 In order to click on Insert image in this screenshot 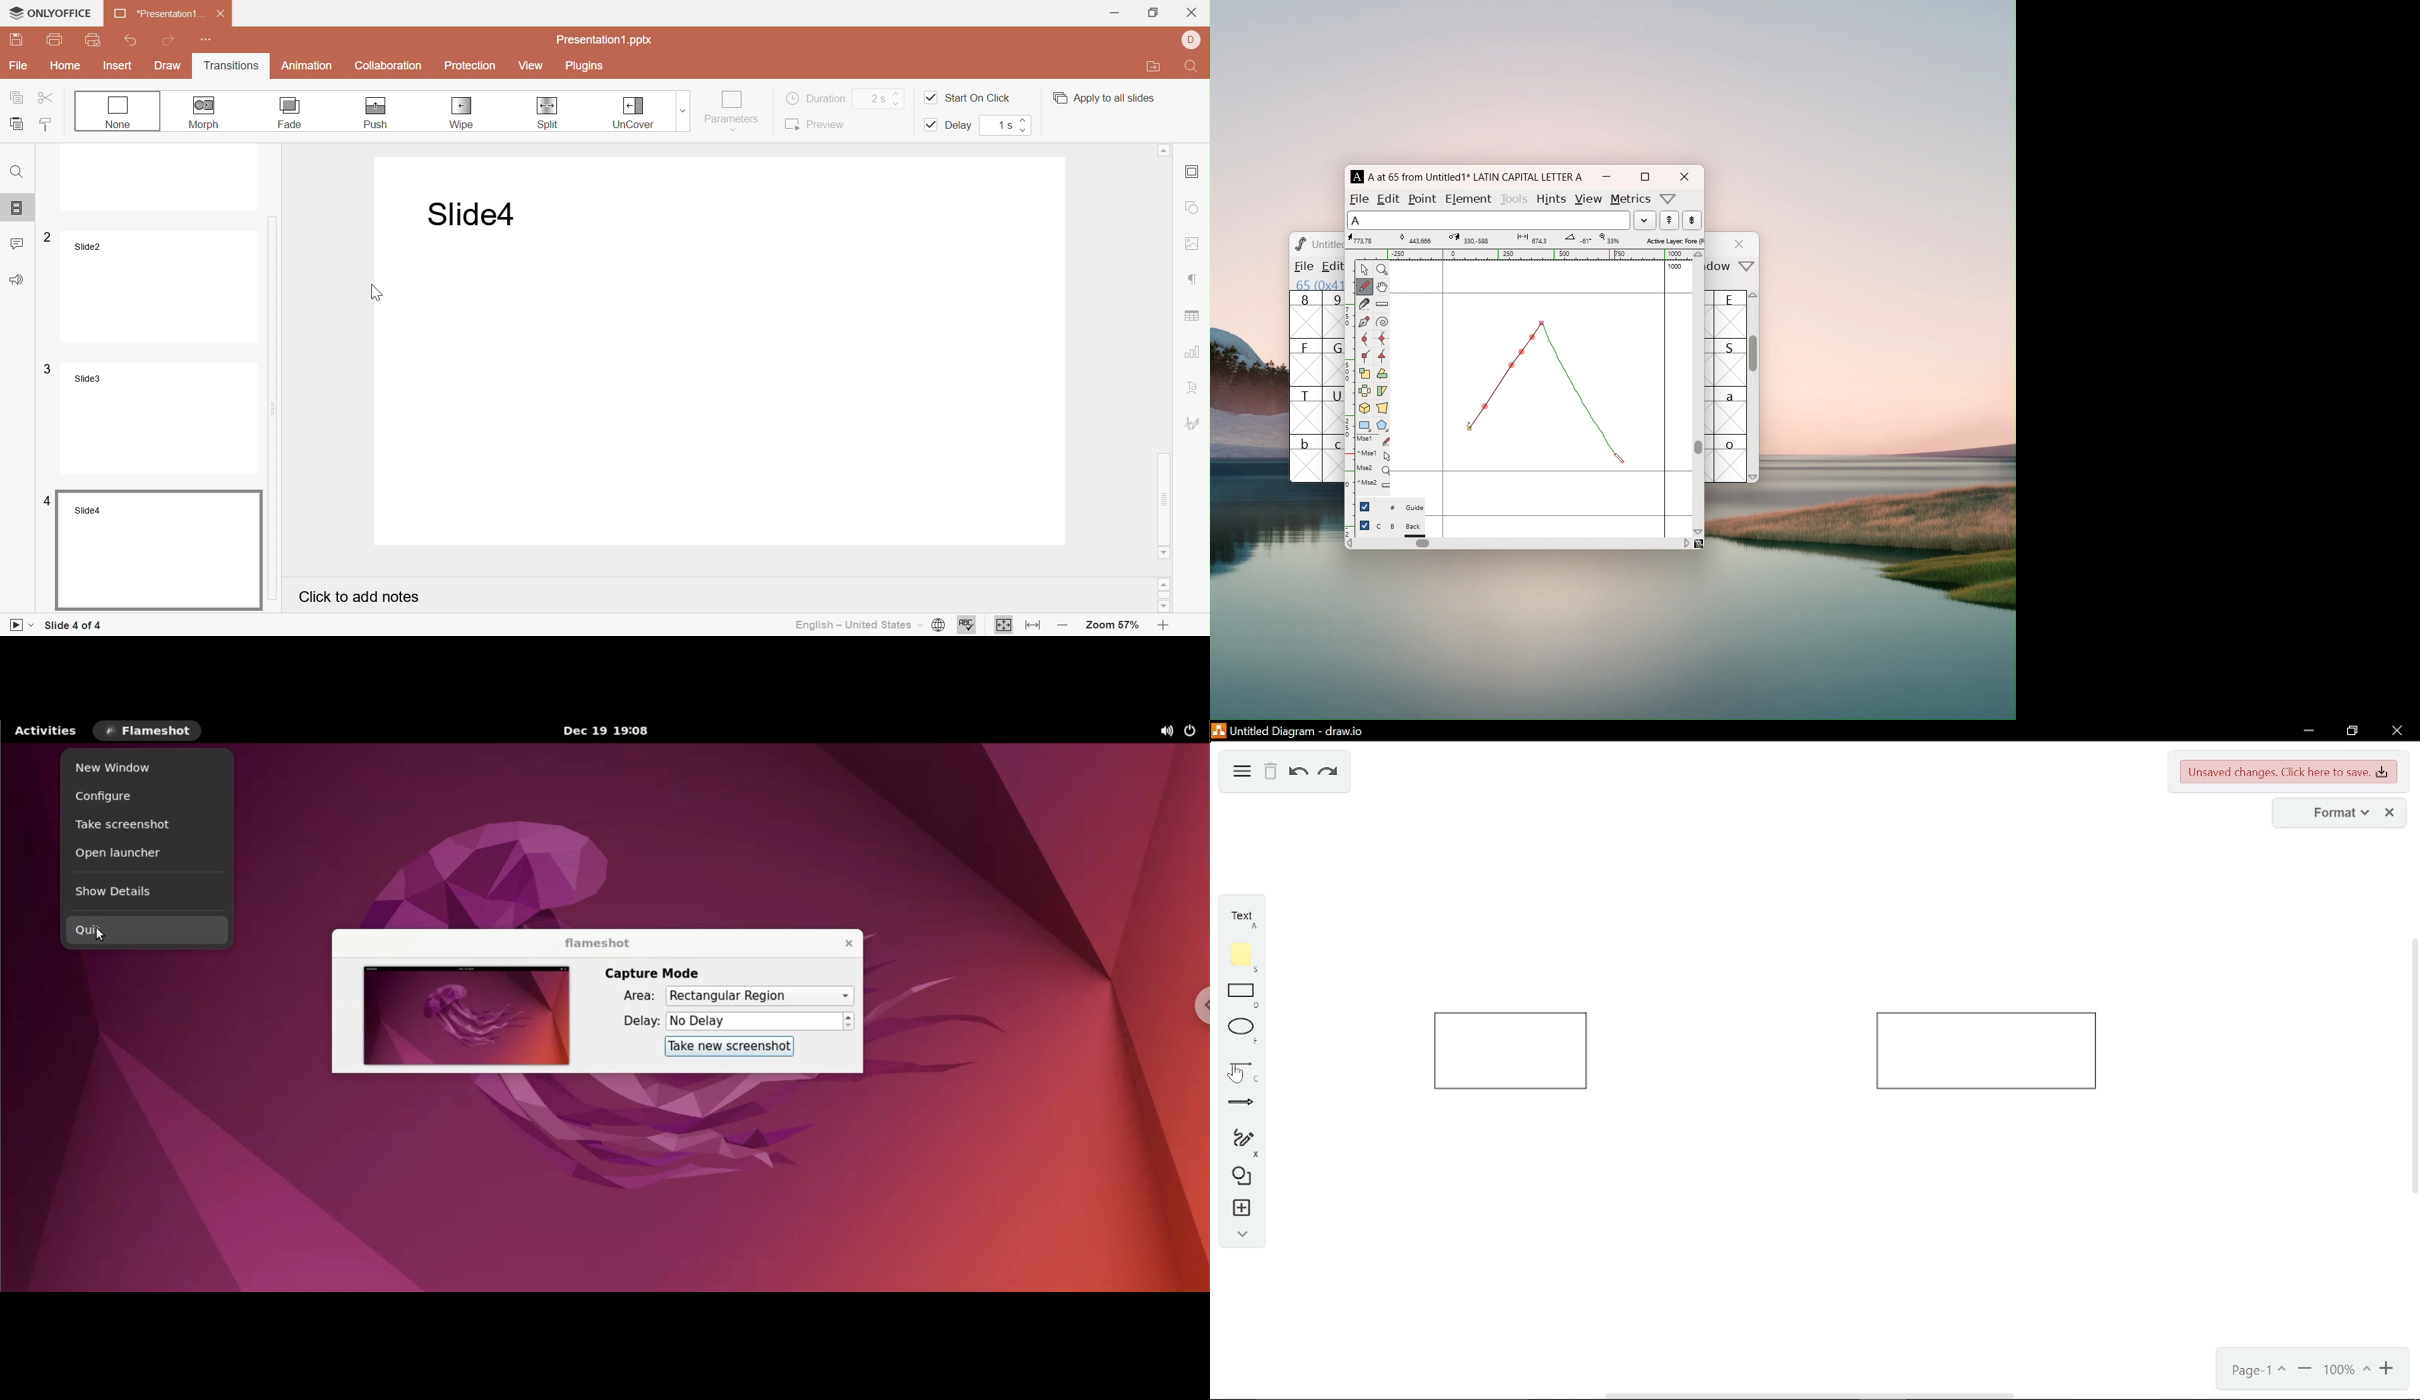, I will do `click(1192, 245)`.